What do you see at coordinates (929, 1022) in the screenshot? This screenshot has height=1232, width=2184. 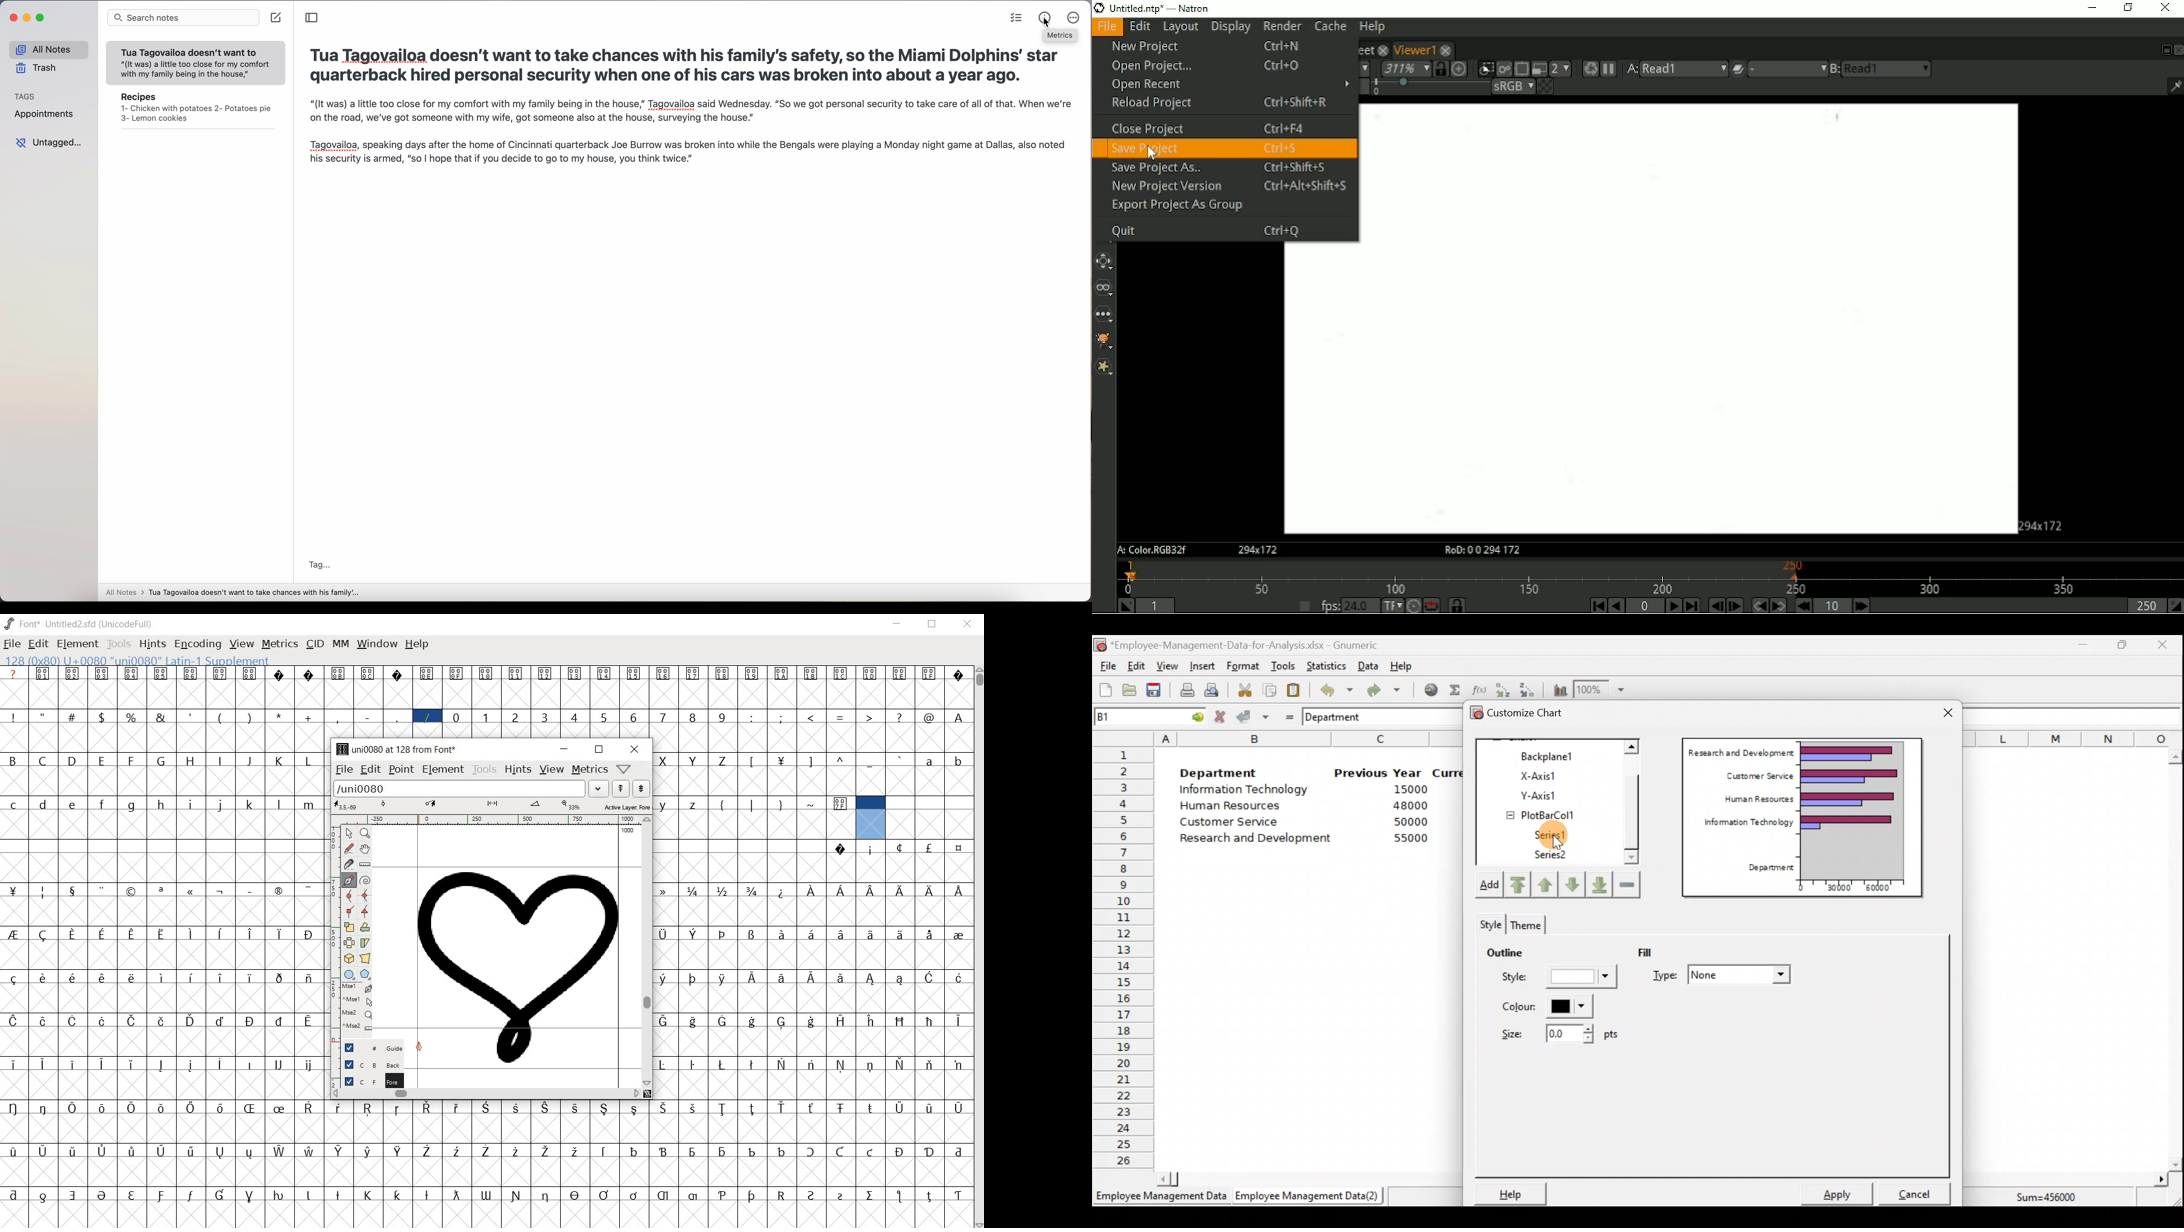 I see `glyph` at bounding box center [929, 1022].